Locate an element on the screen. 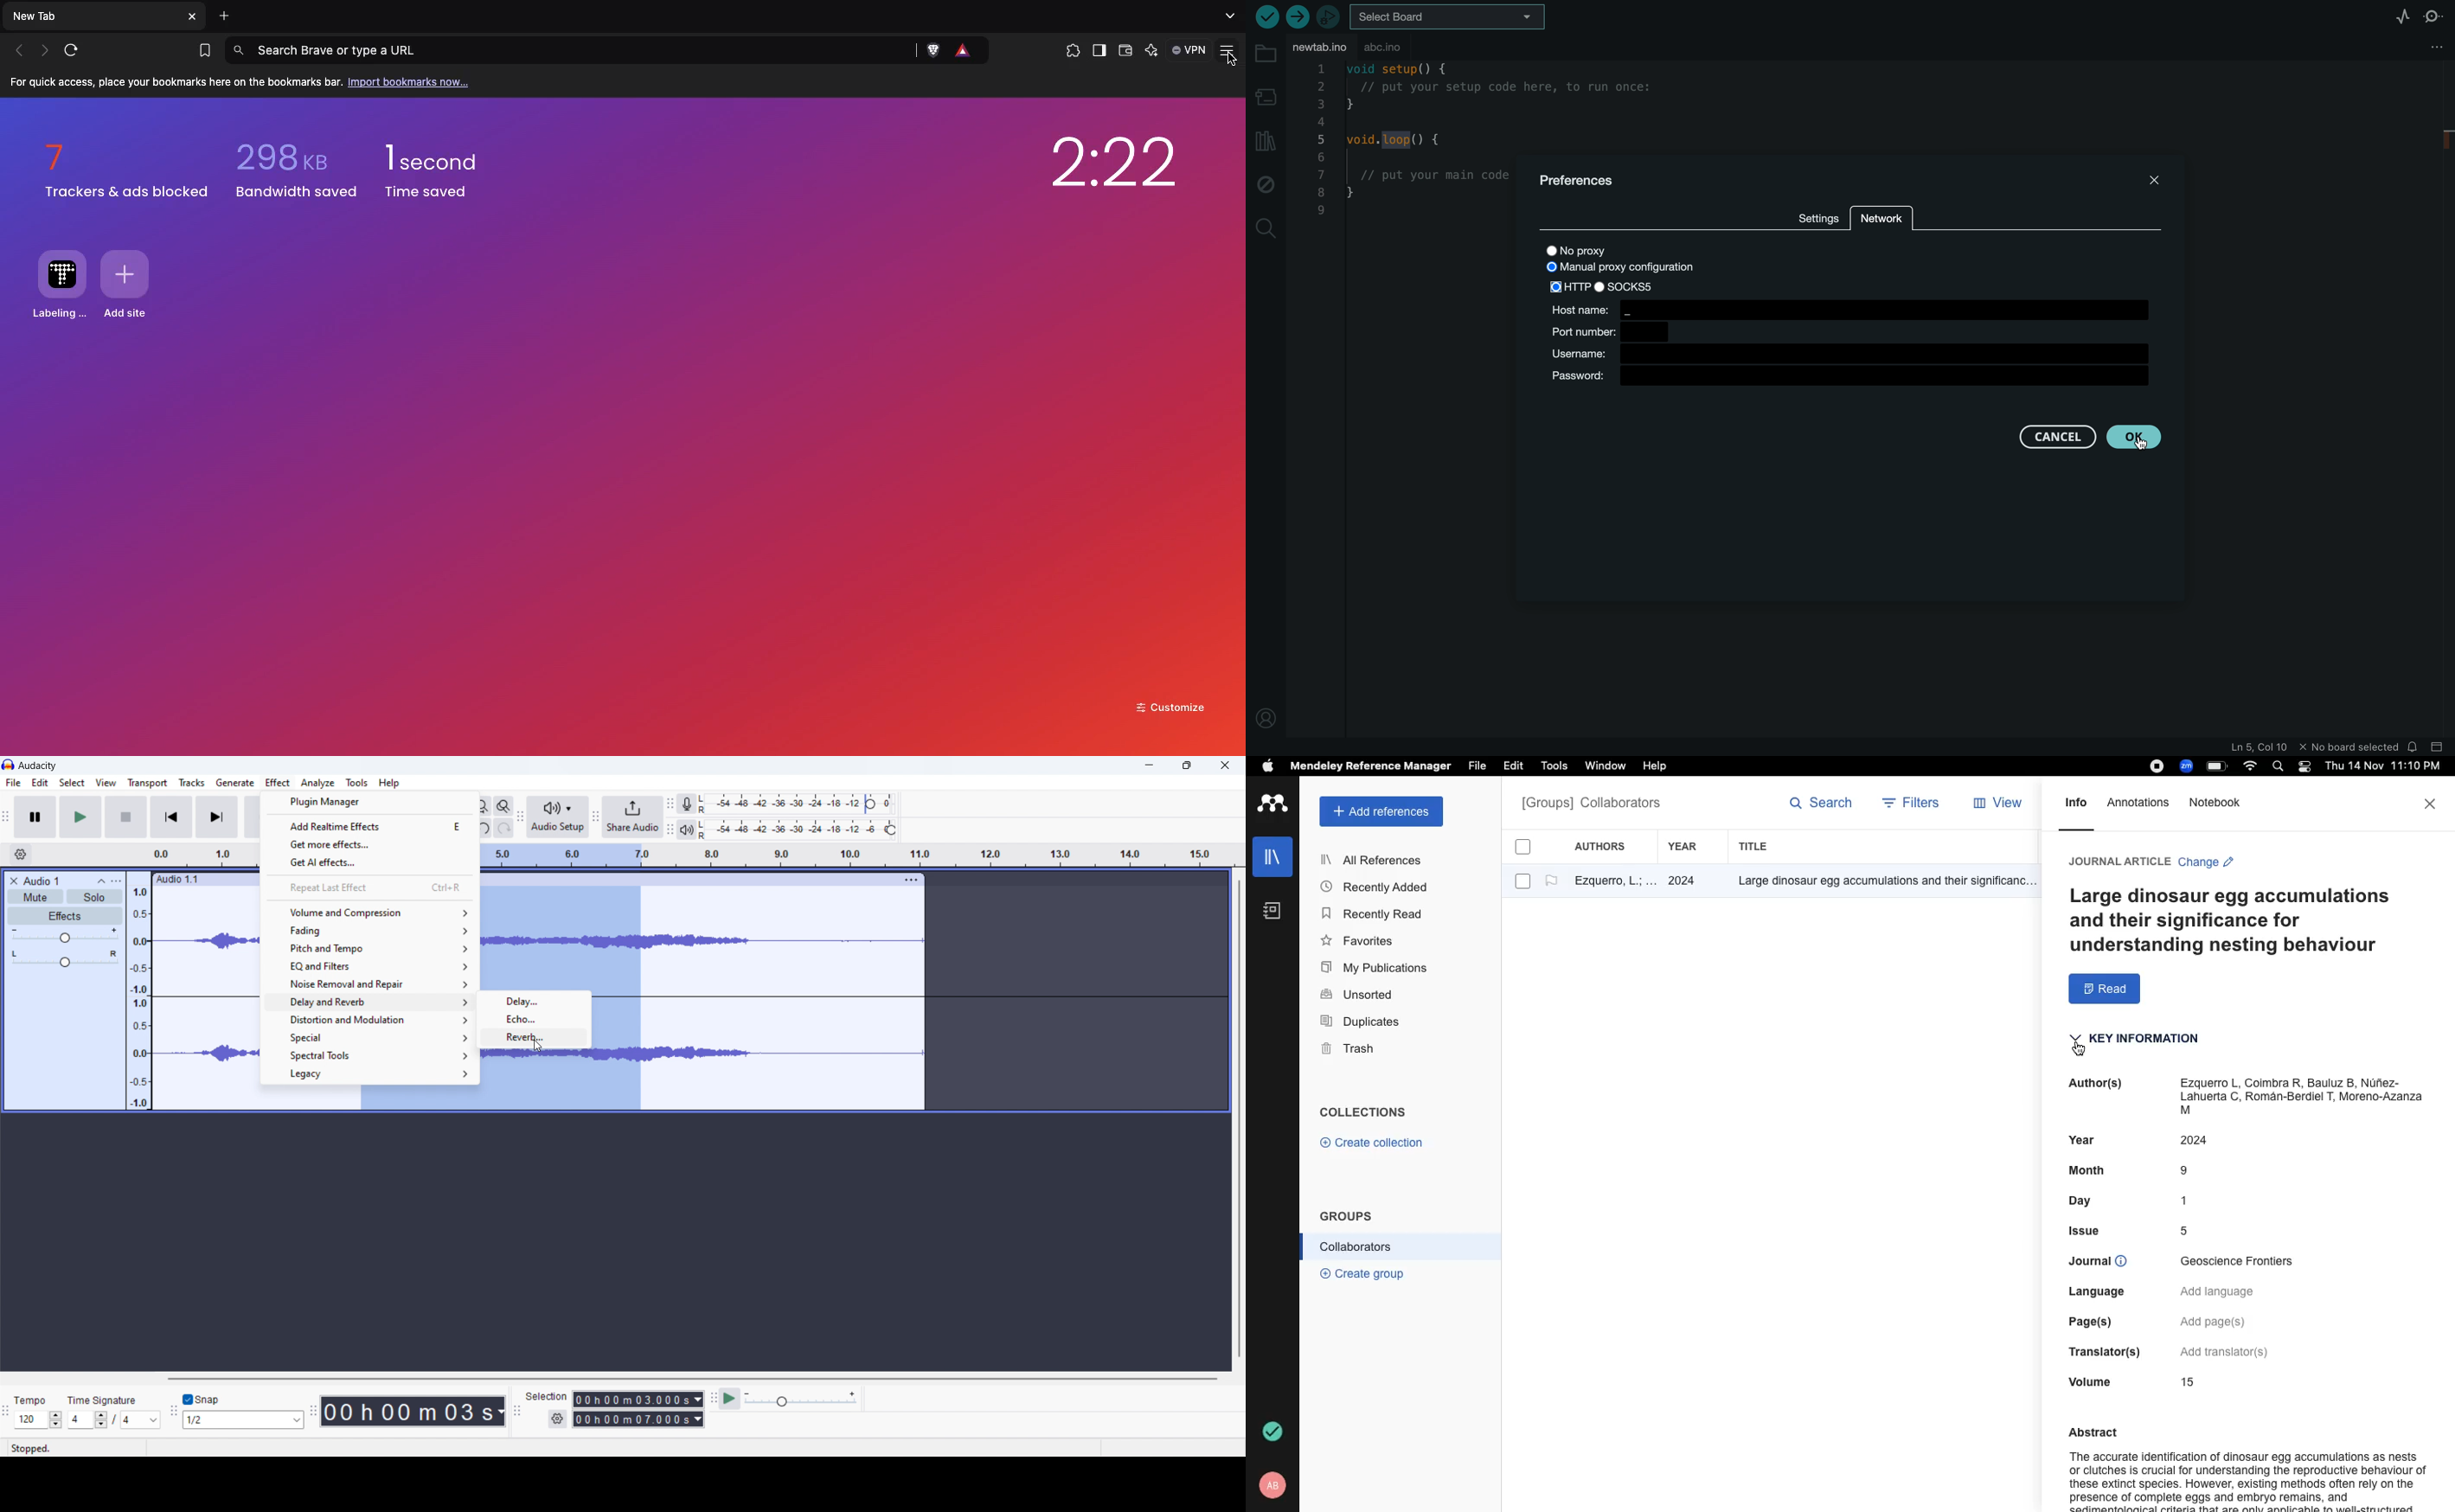 This screenshot has width=2464, height=1512. info is located at coordinates (2076, 808).